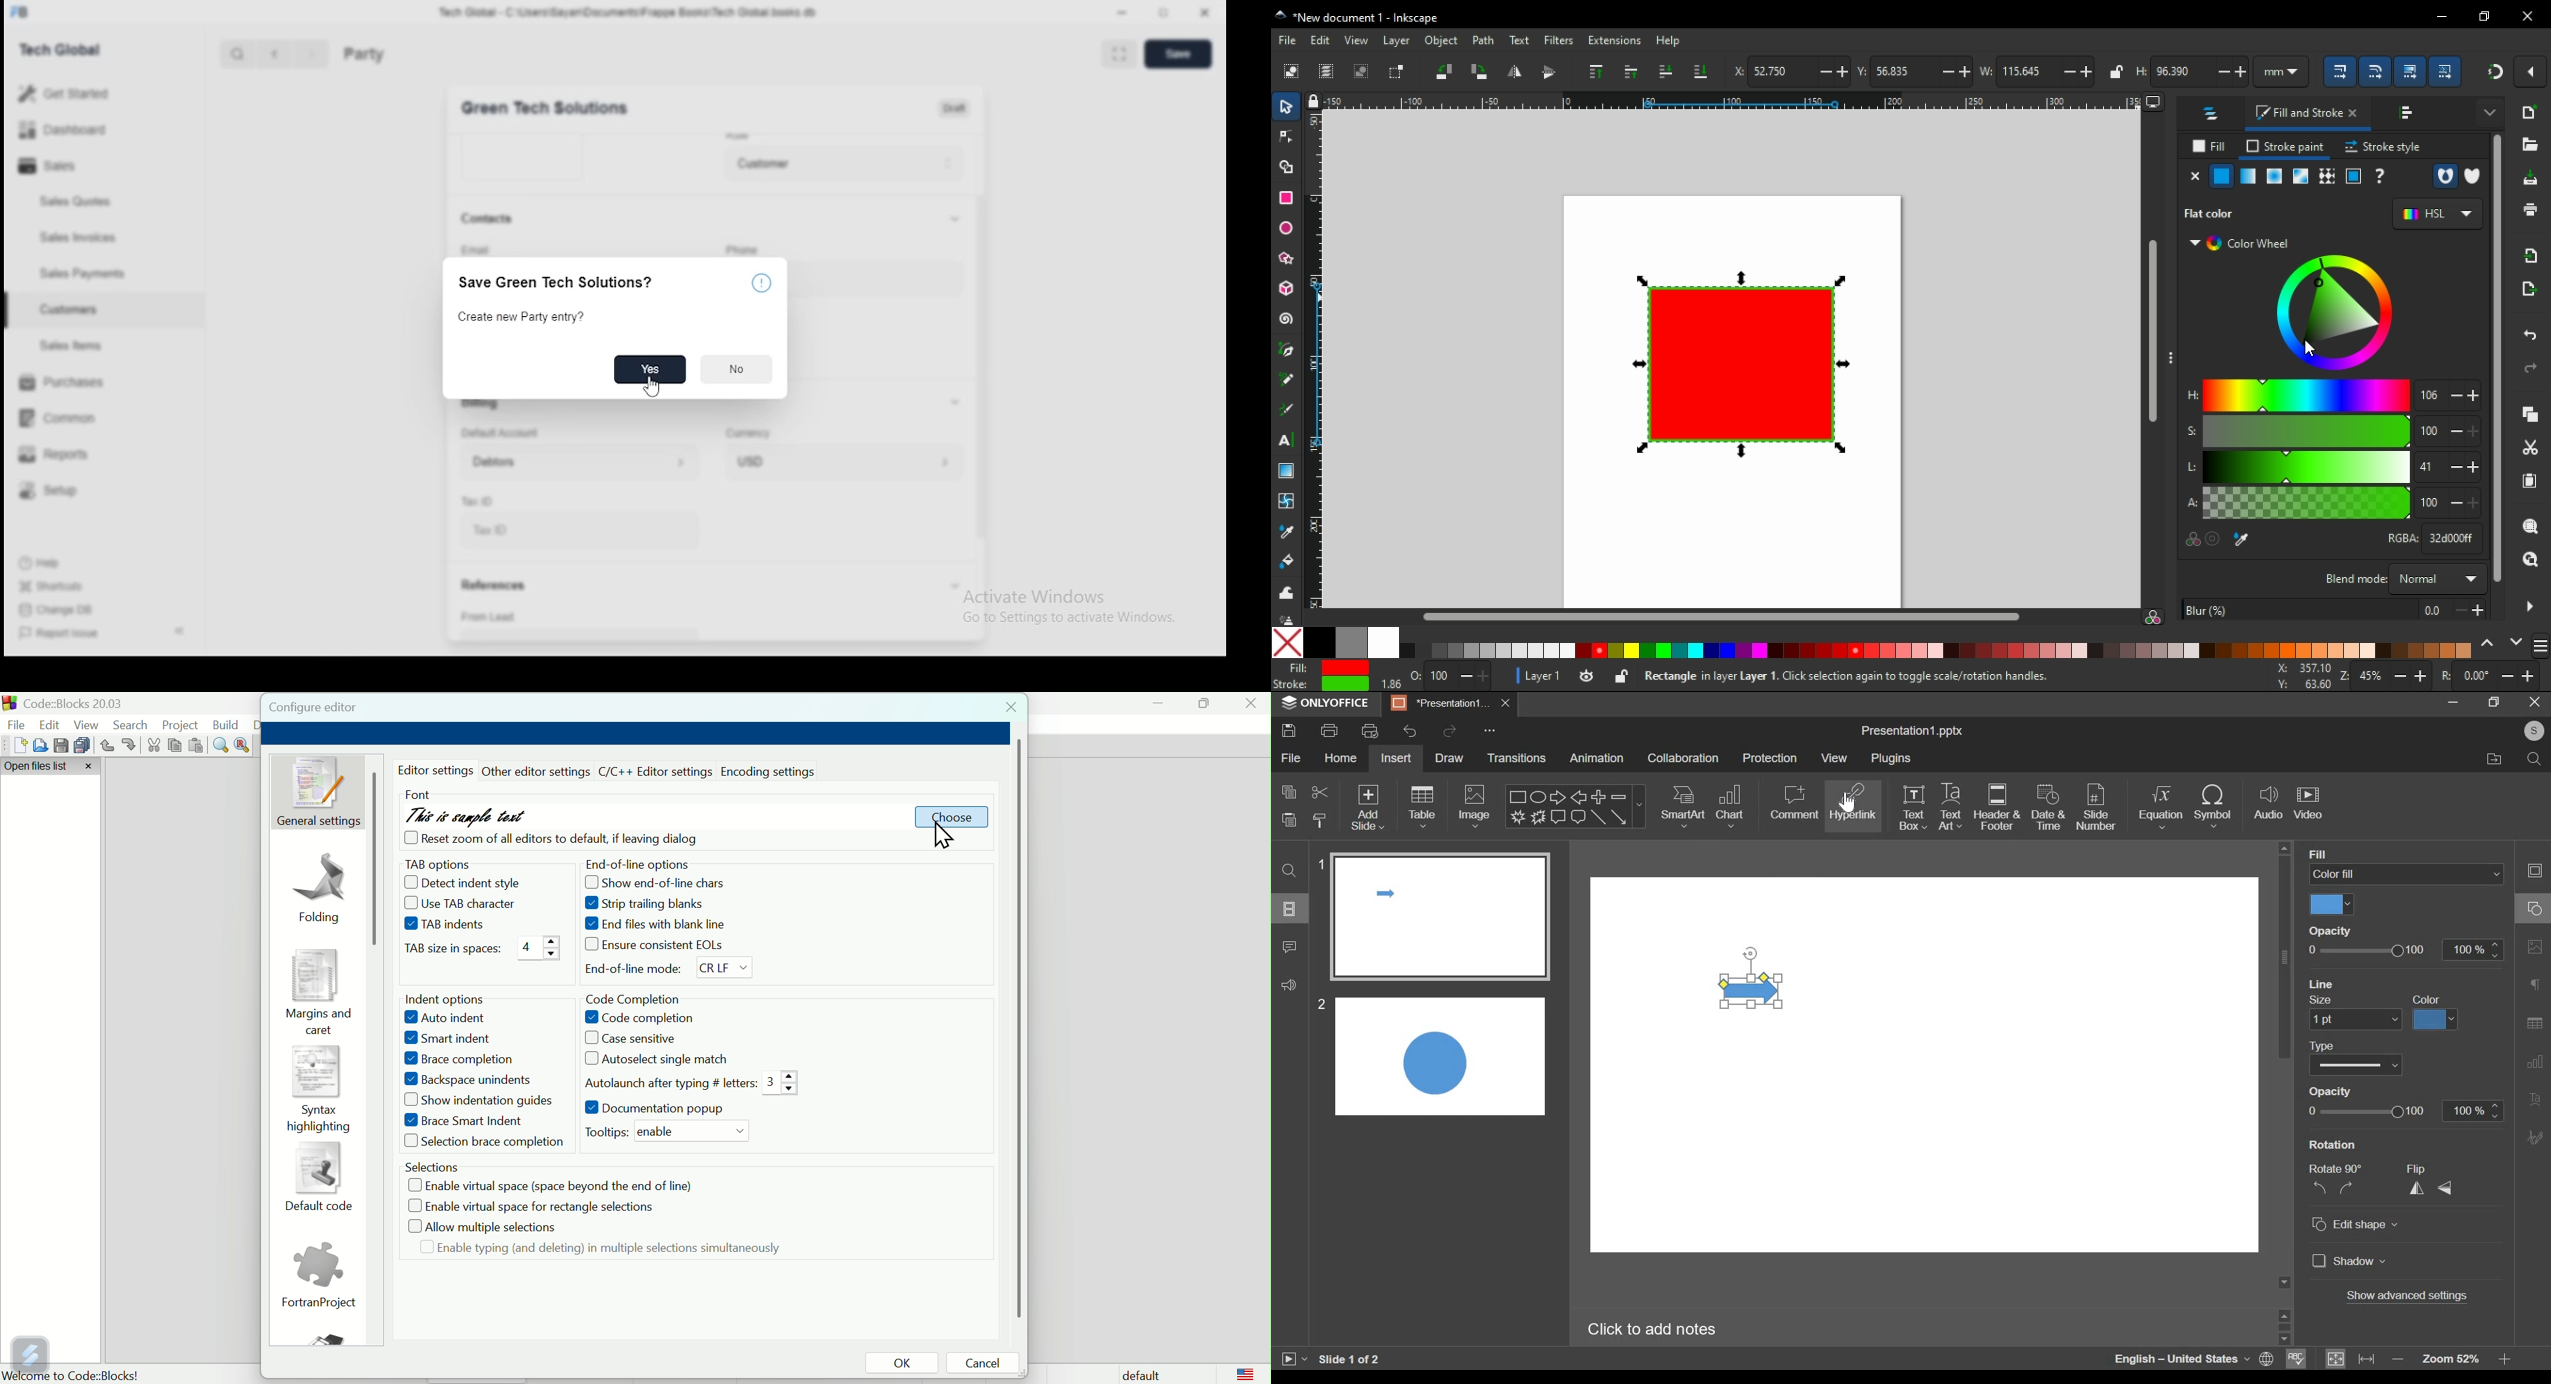  I want to click on open, so click(2530, 146).